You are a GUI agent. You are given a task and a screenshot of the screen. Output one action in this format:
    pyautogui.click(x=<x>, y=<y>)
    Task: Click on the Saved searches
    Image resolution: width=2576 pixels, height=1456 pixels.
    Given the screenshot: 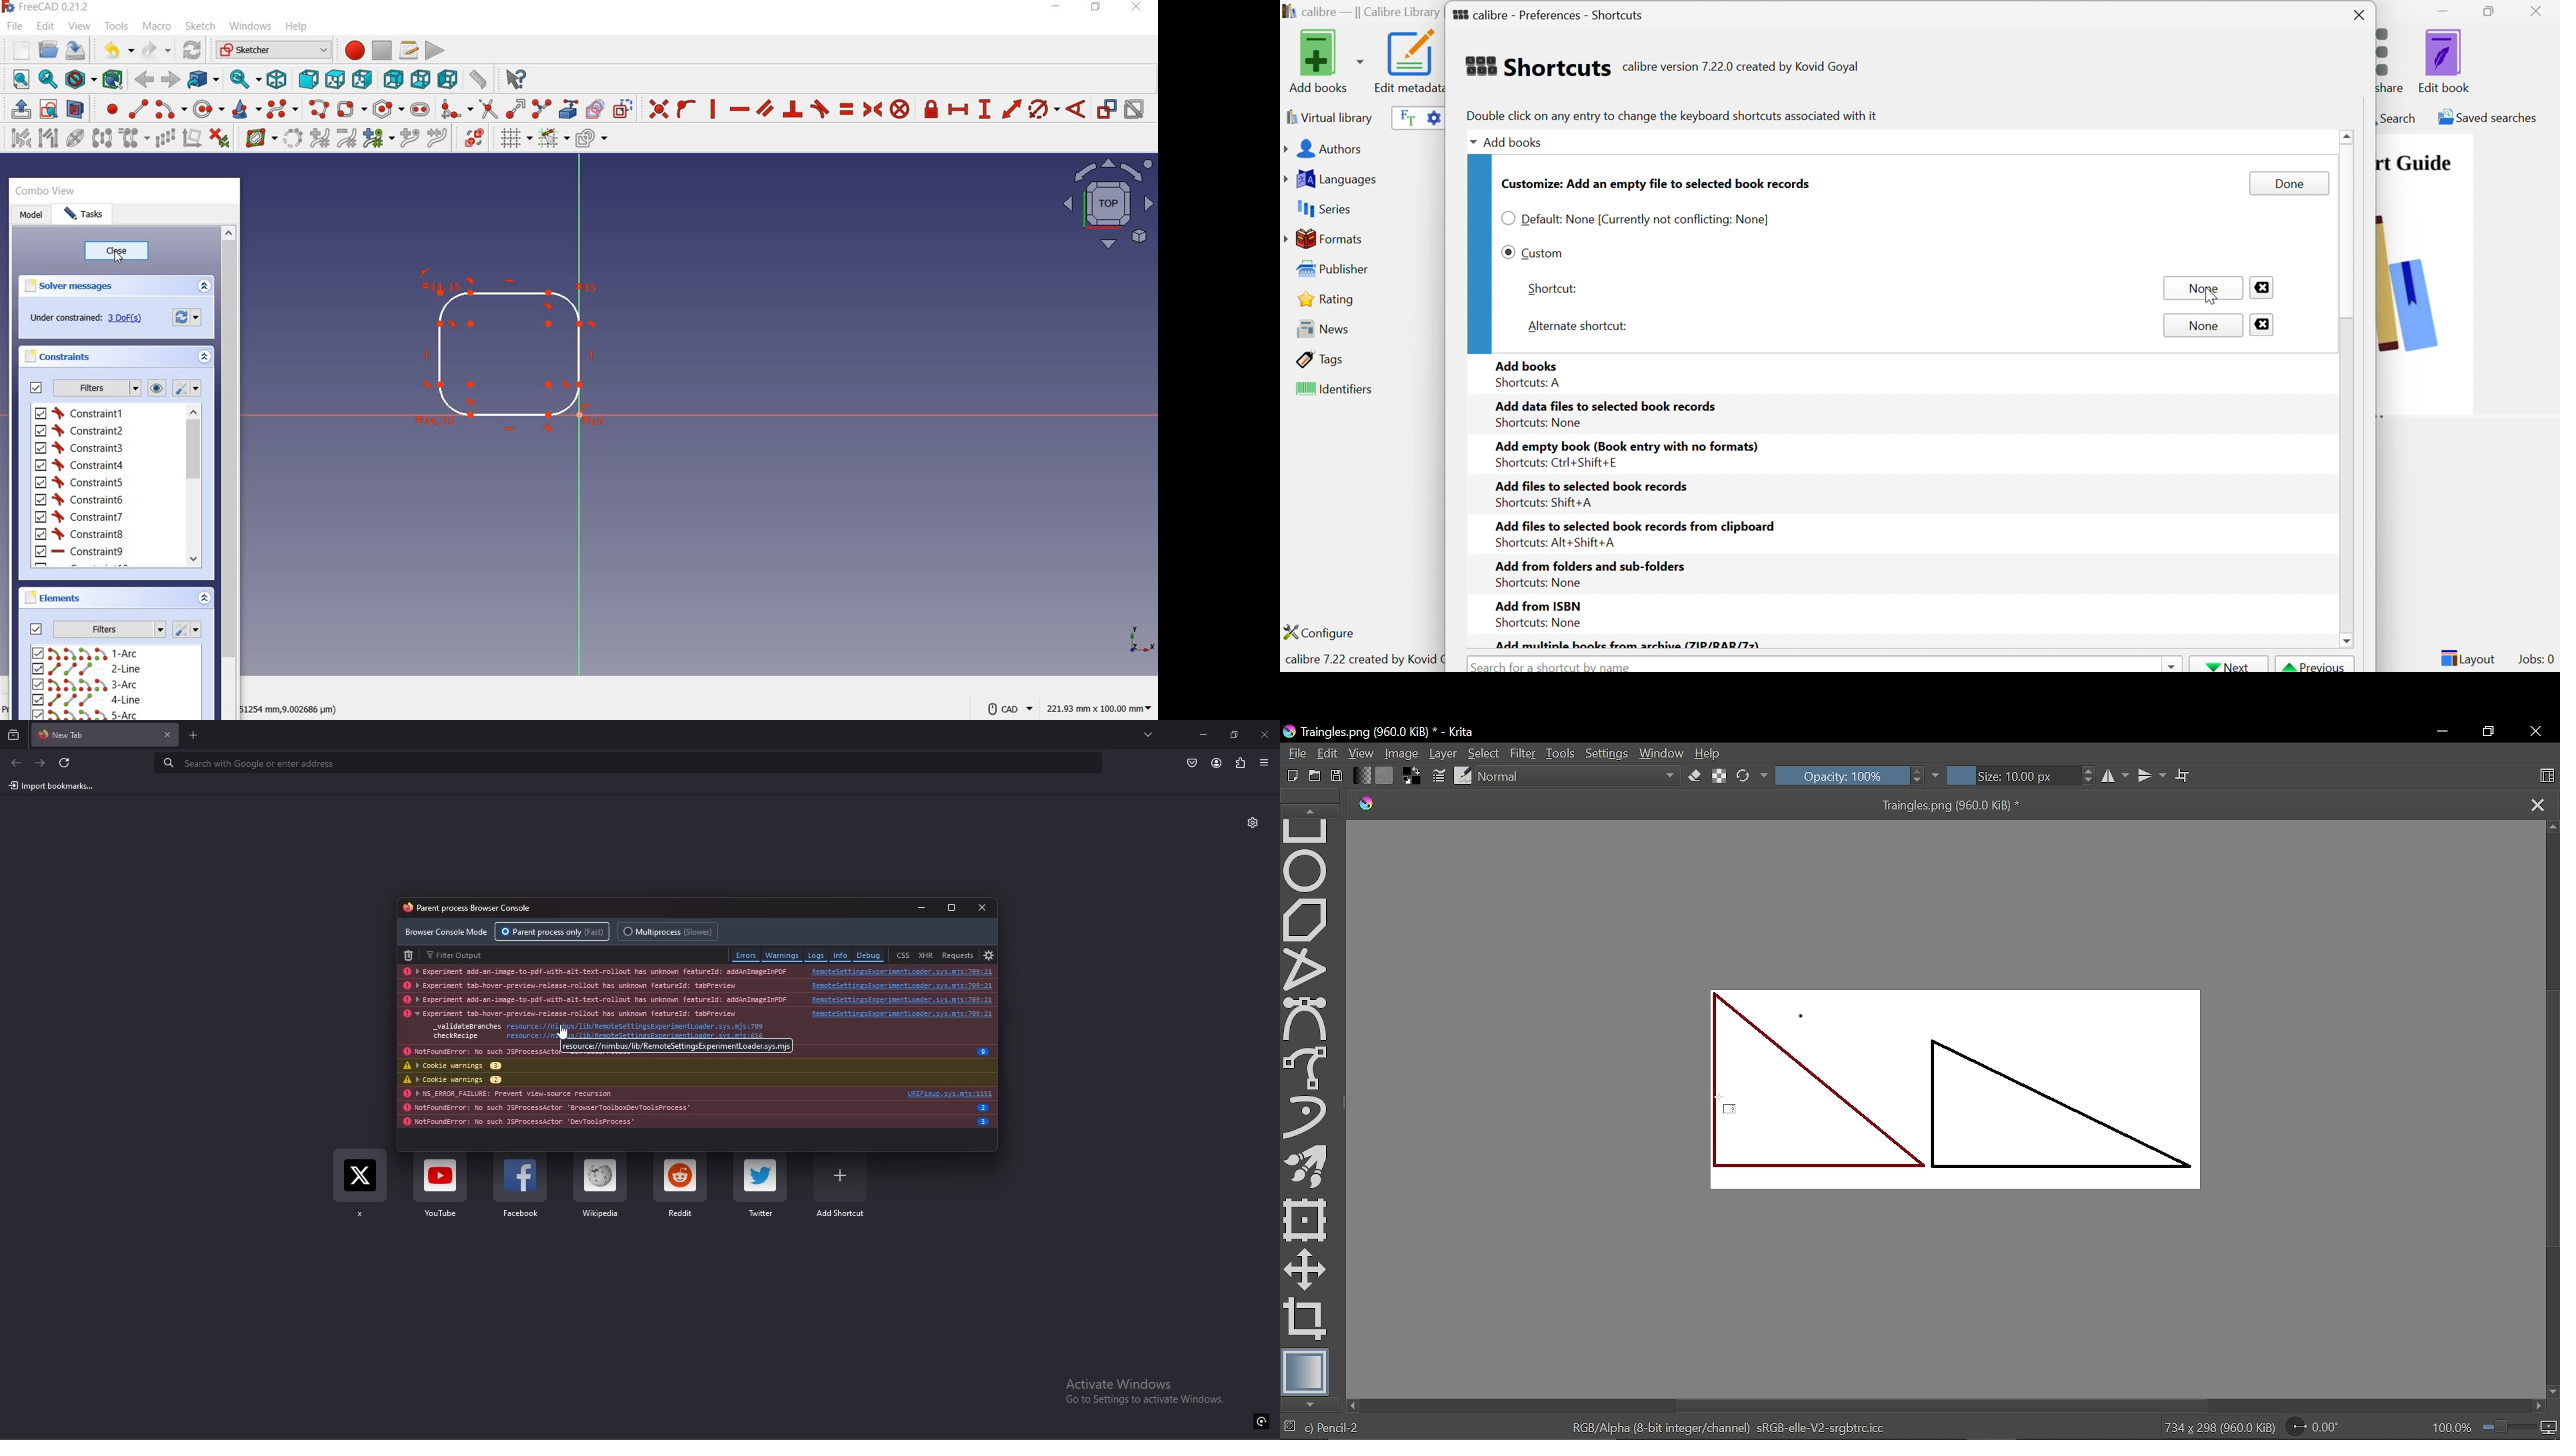 What is the action you would take?
    pyautogui.click(x=2486, y=117)
    